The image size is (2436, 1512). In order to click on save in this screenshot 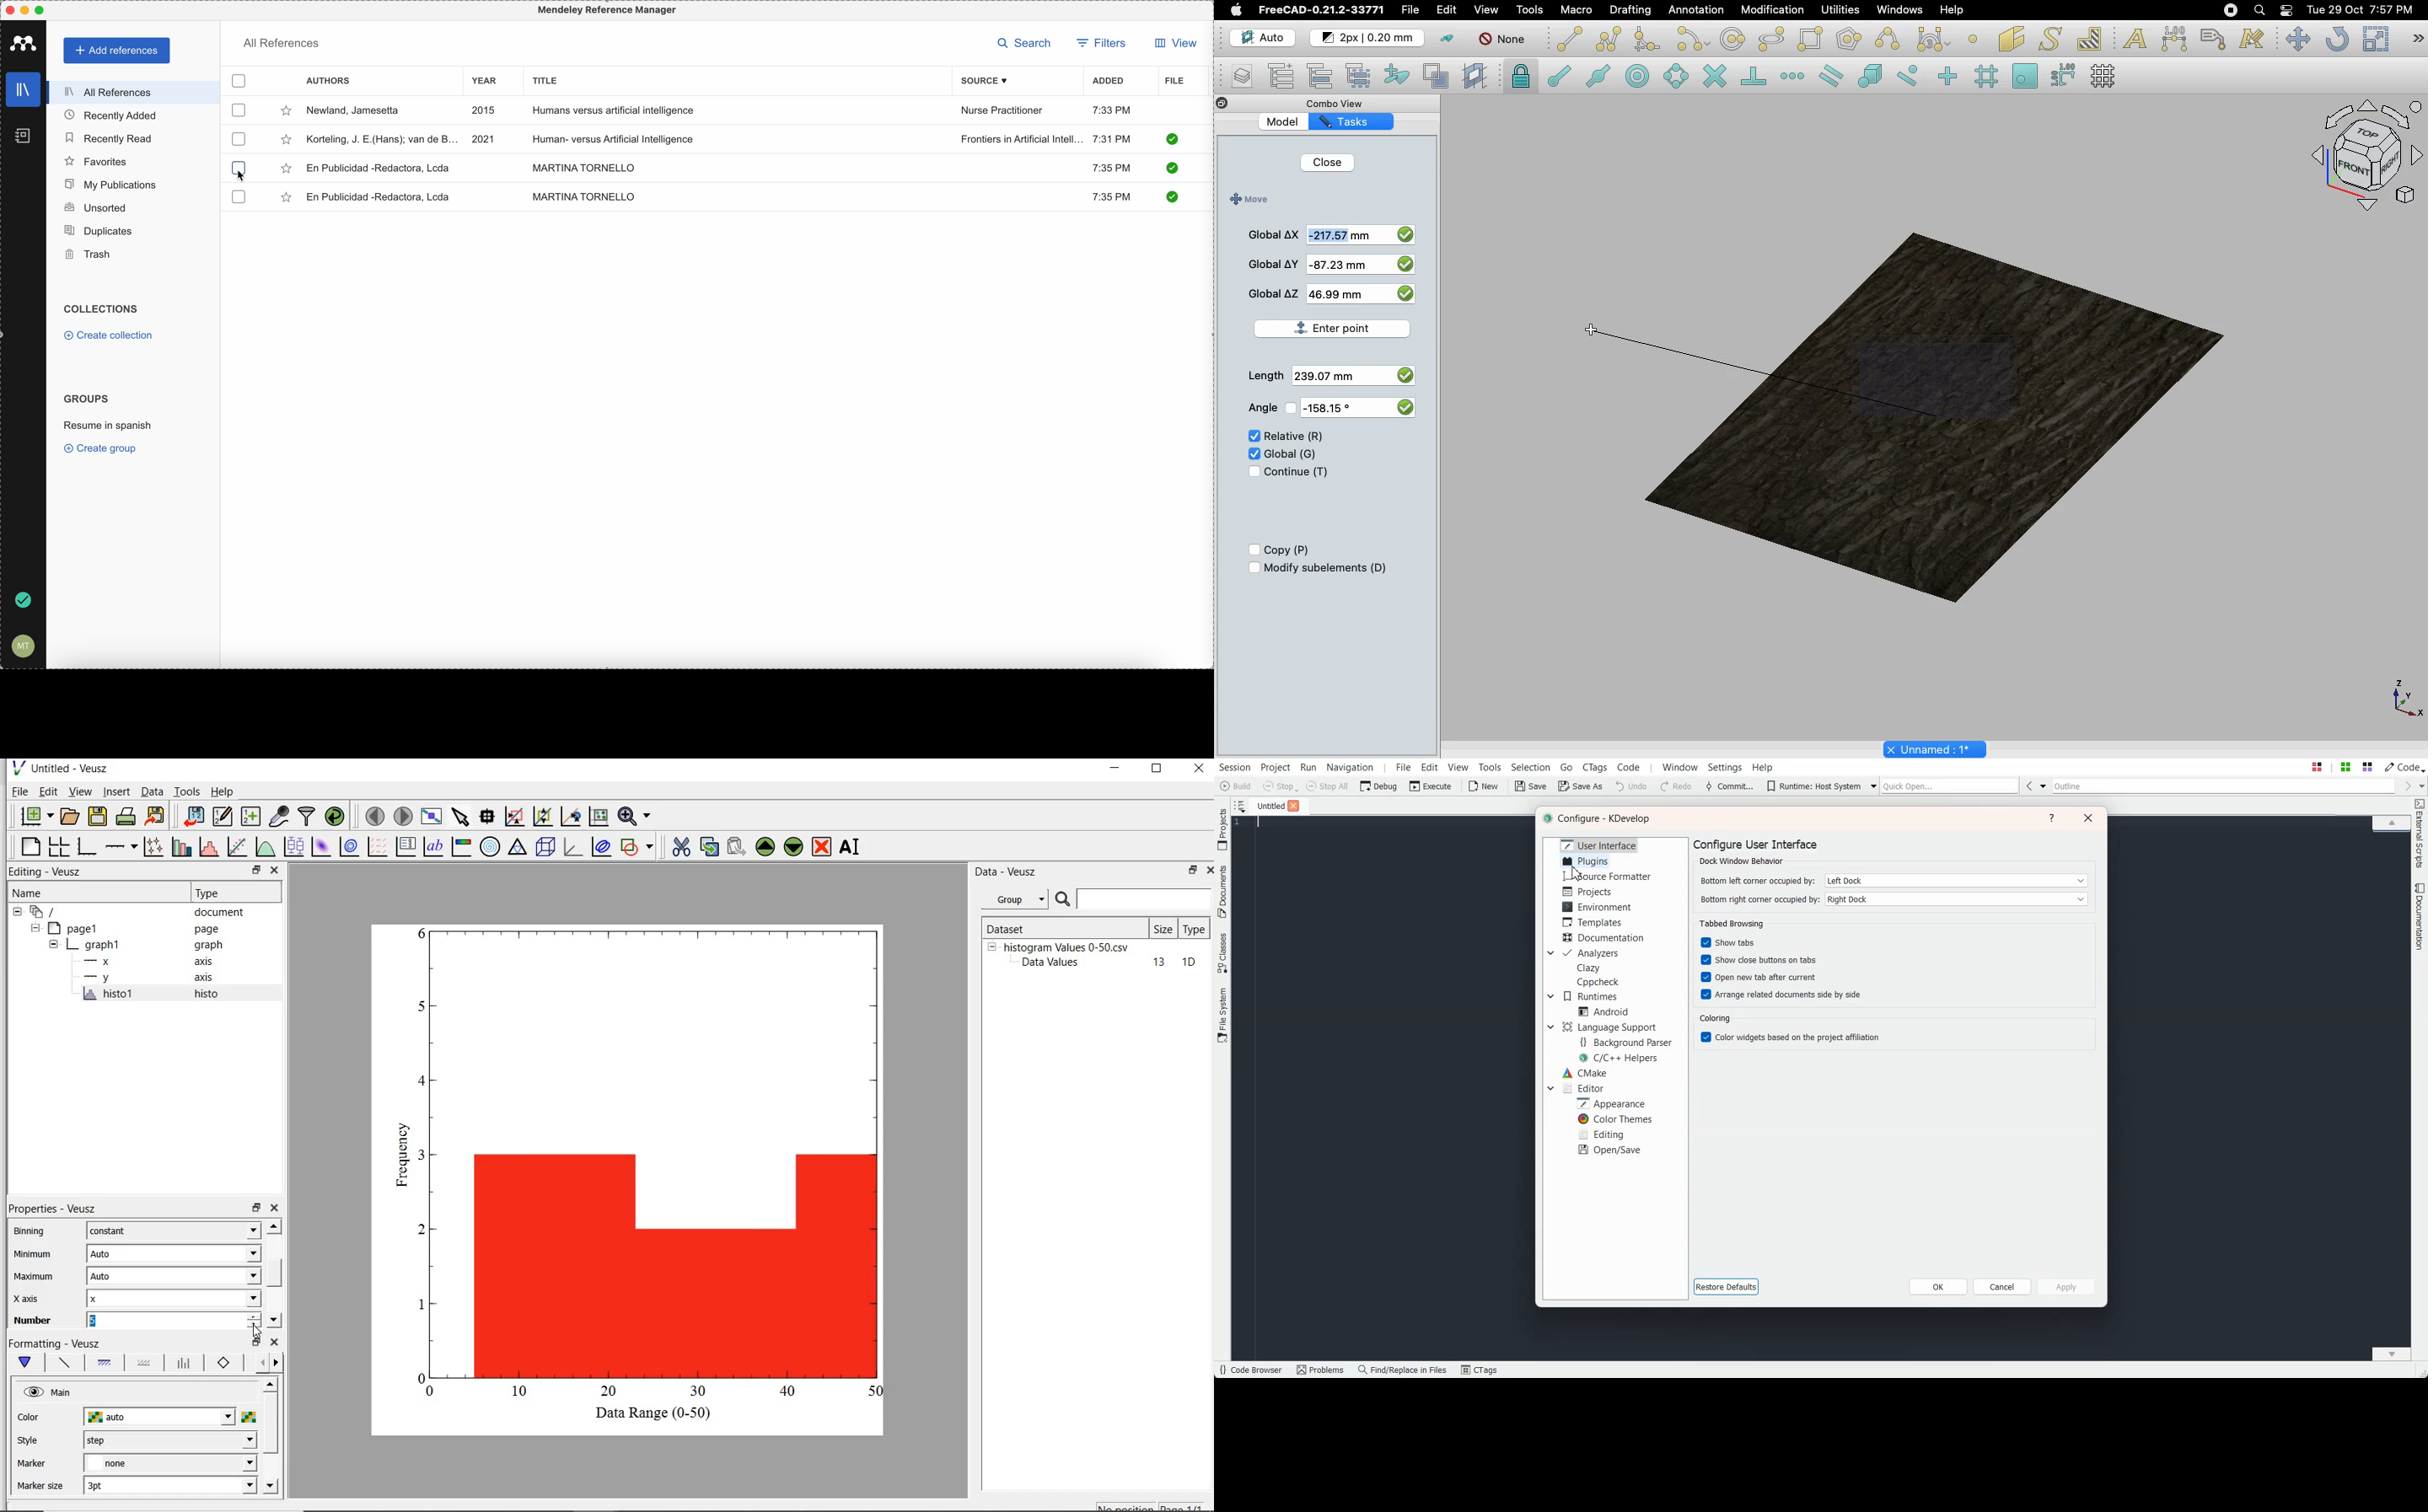, I will do `click(98, 815)`.